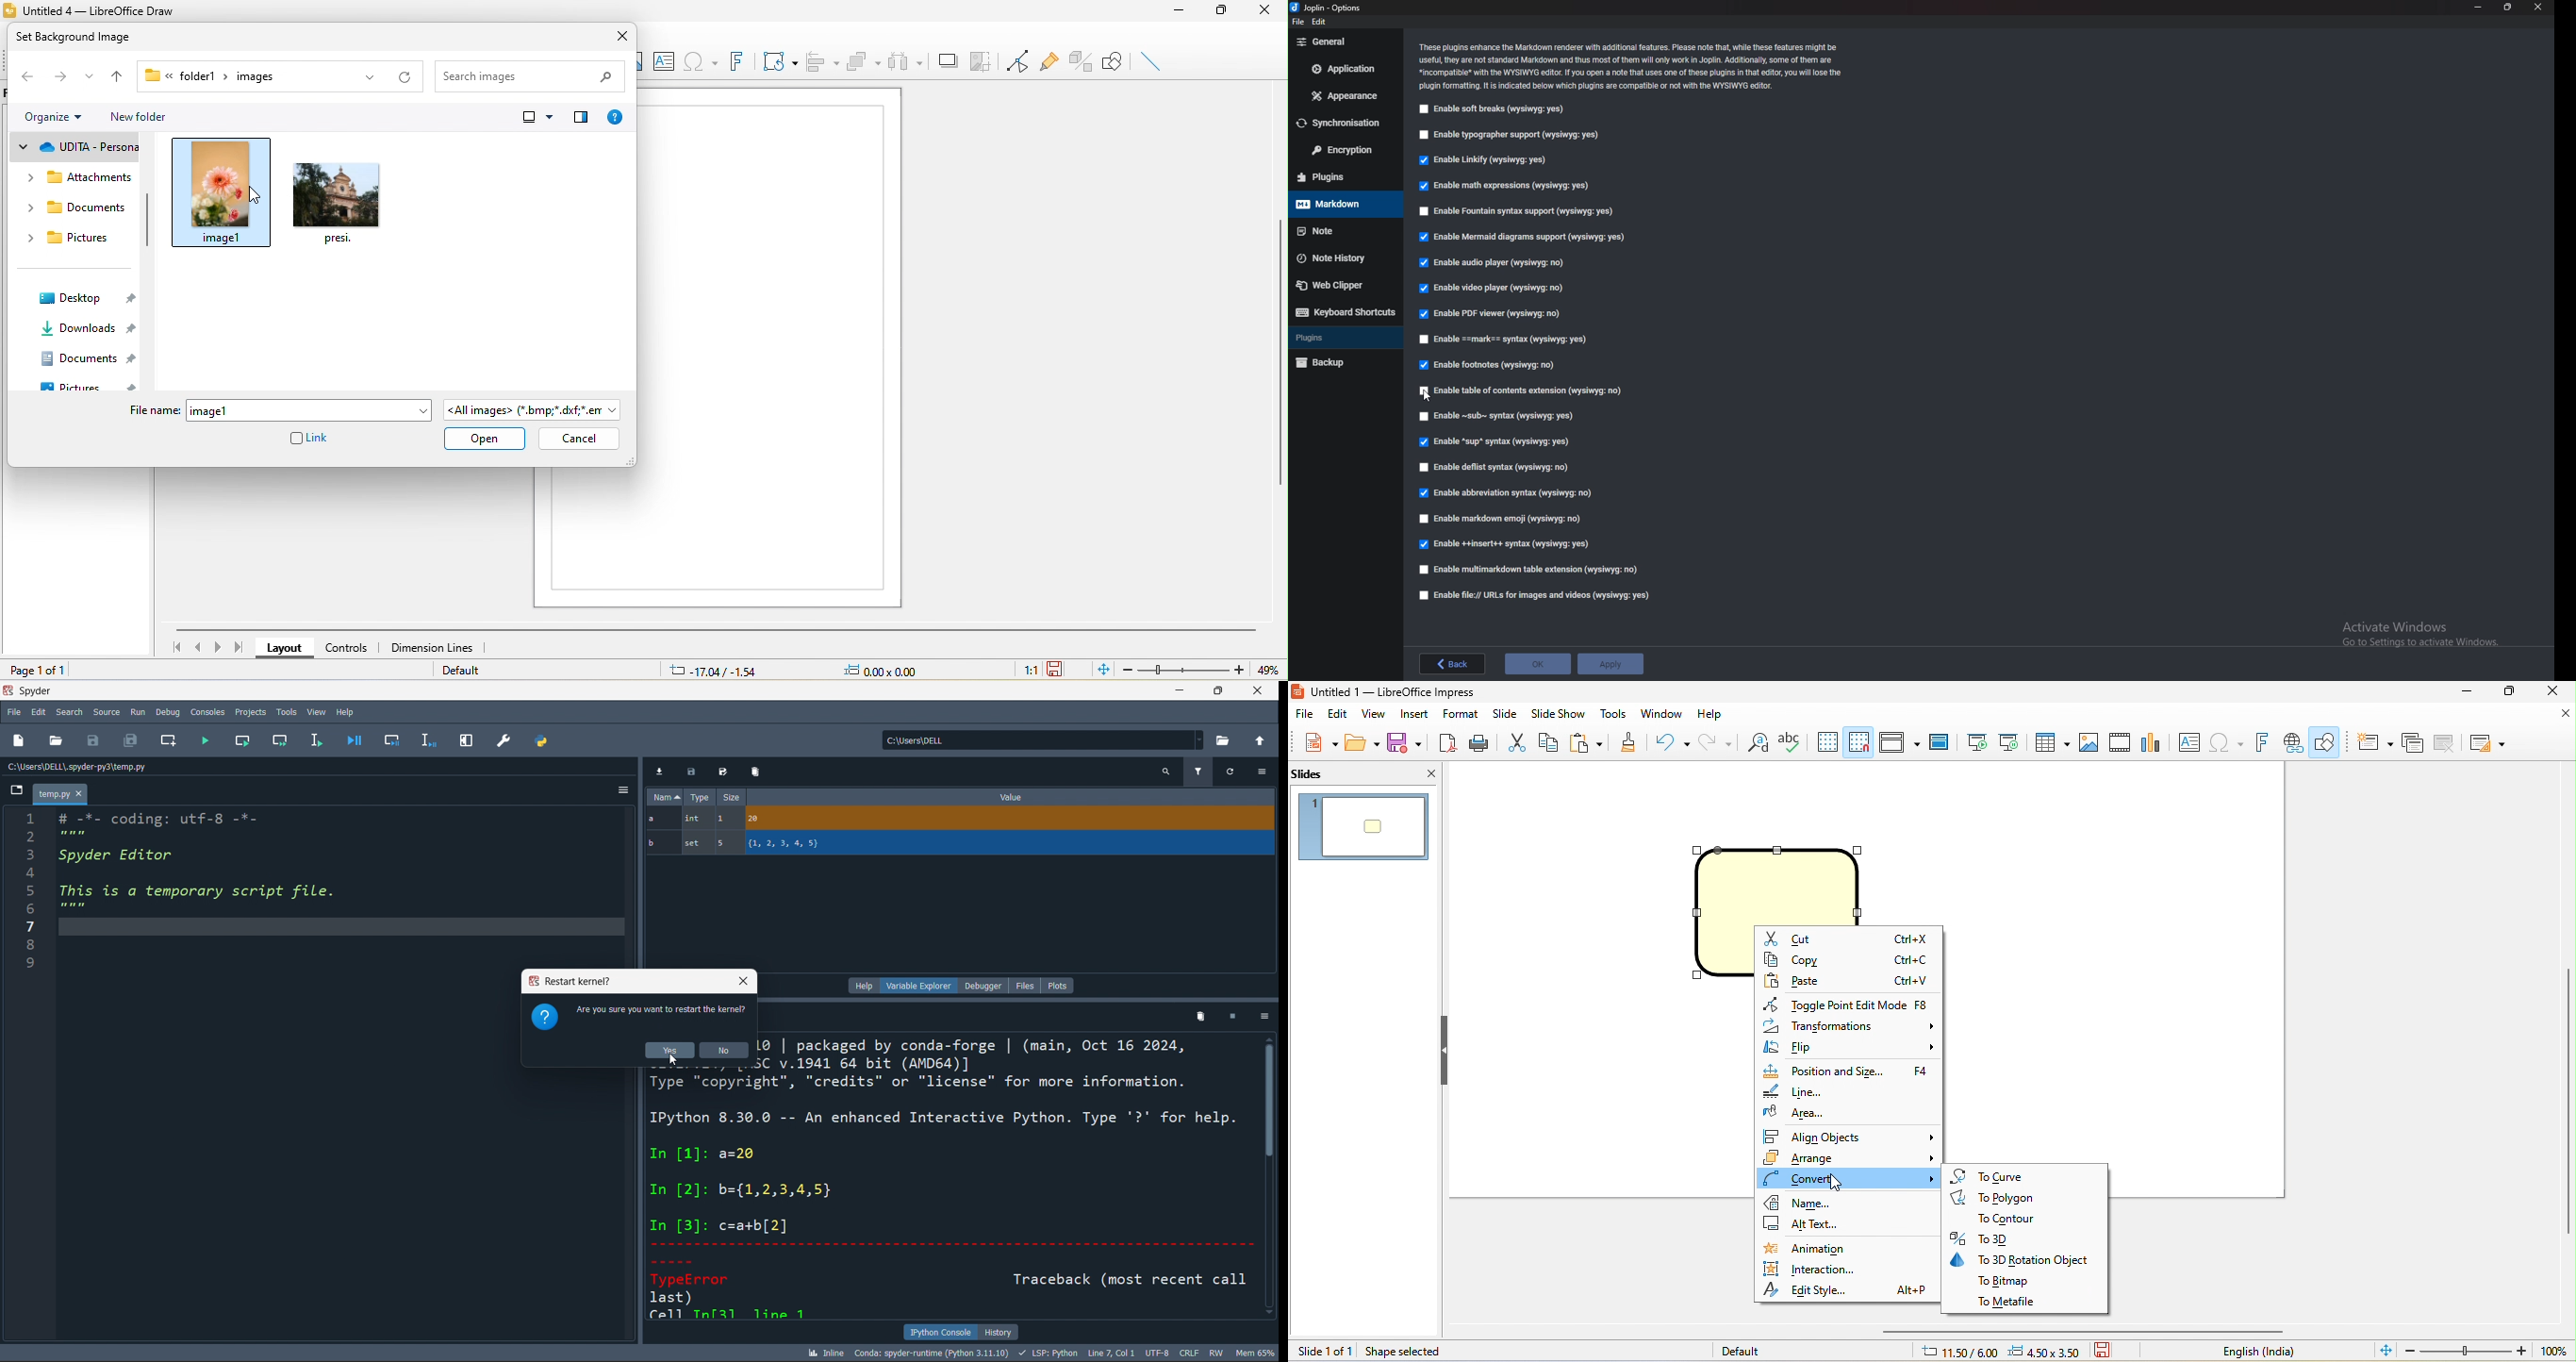 This screenshot has height=1372, width=2576. What do you see at coordinates (1151, 64) in the screenshot?
I see `insert line` at bounding box center [1151, 64].